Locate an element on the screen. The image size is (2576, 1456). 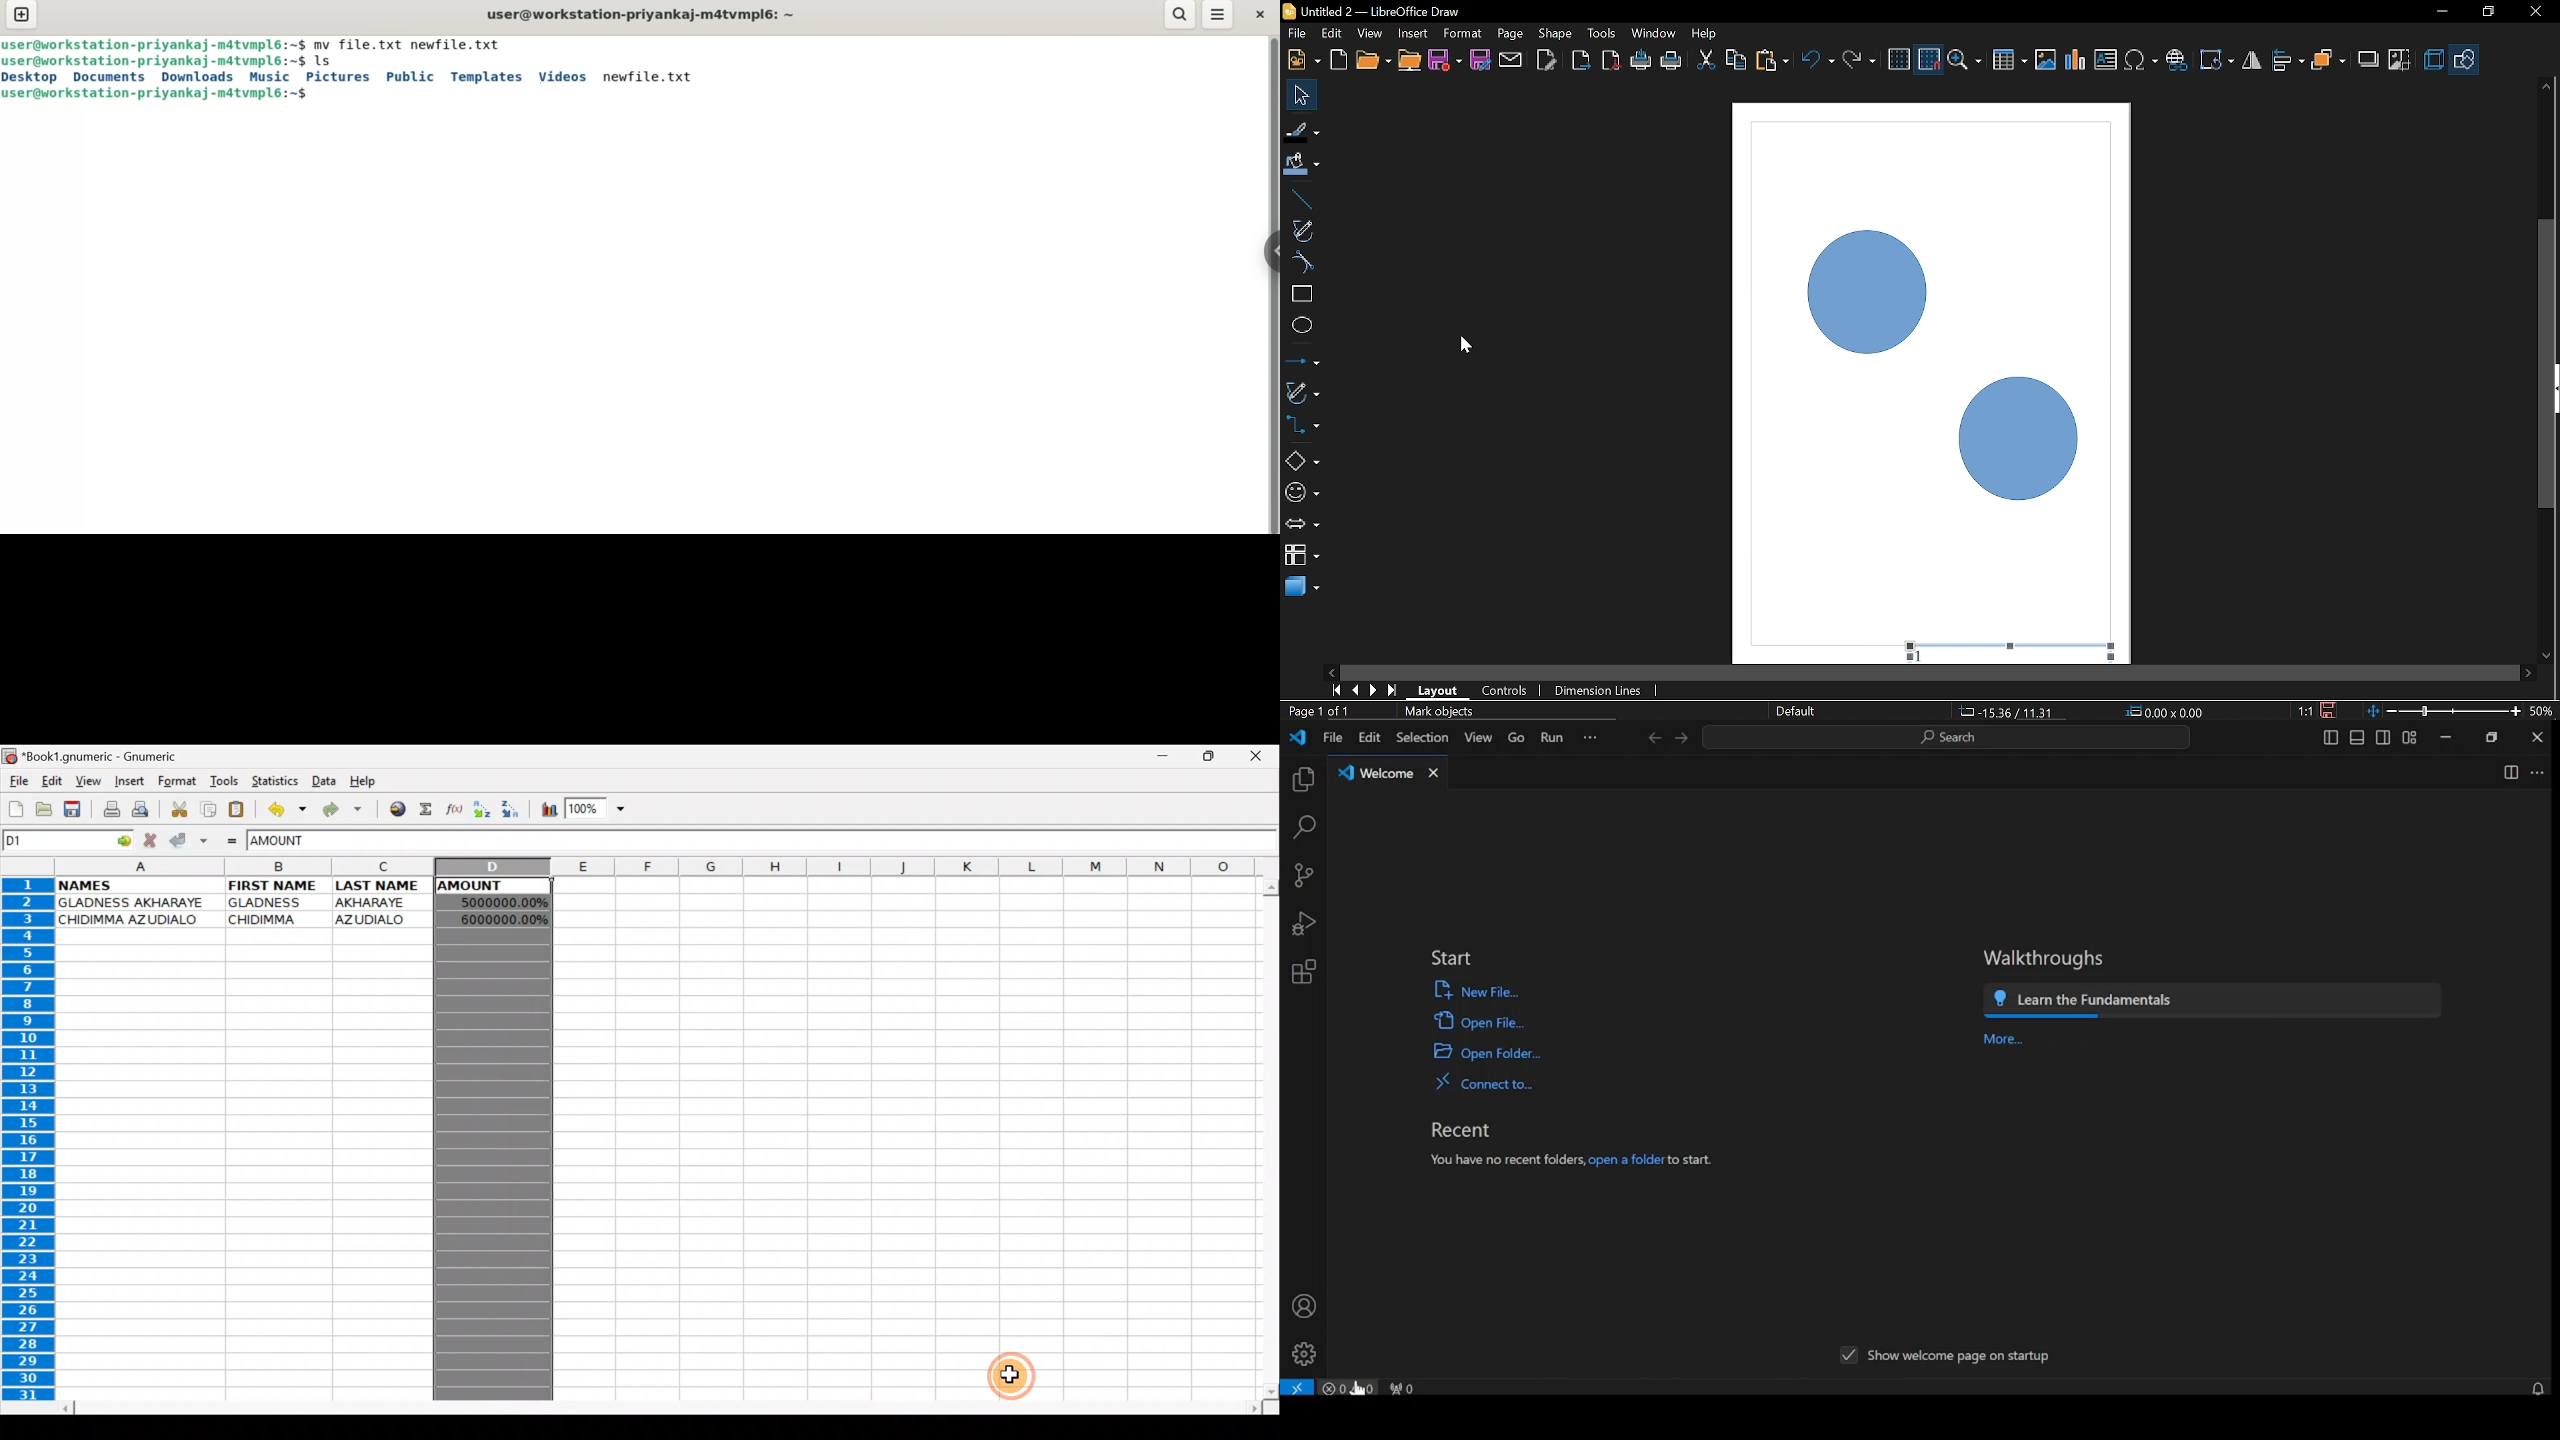
Free from line is located at coordinates (1302, 230).